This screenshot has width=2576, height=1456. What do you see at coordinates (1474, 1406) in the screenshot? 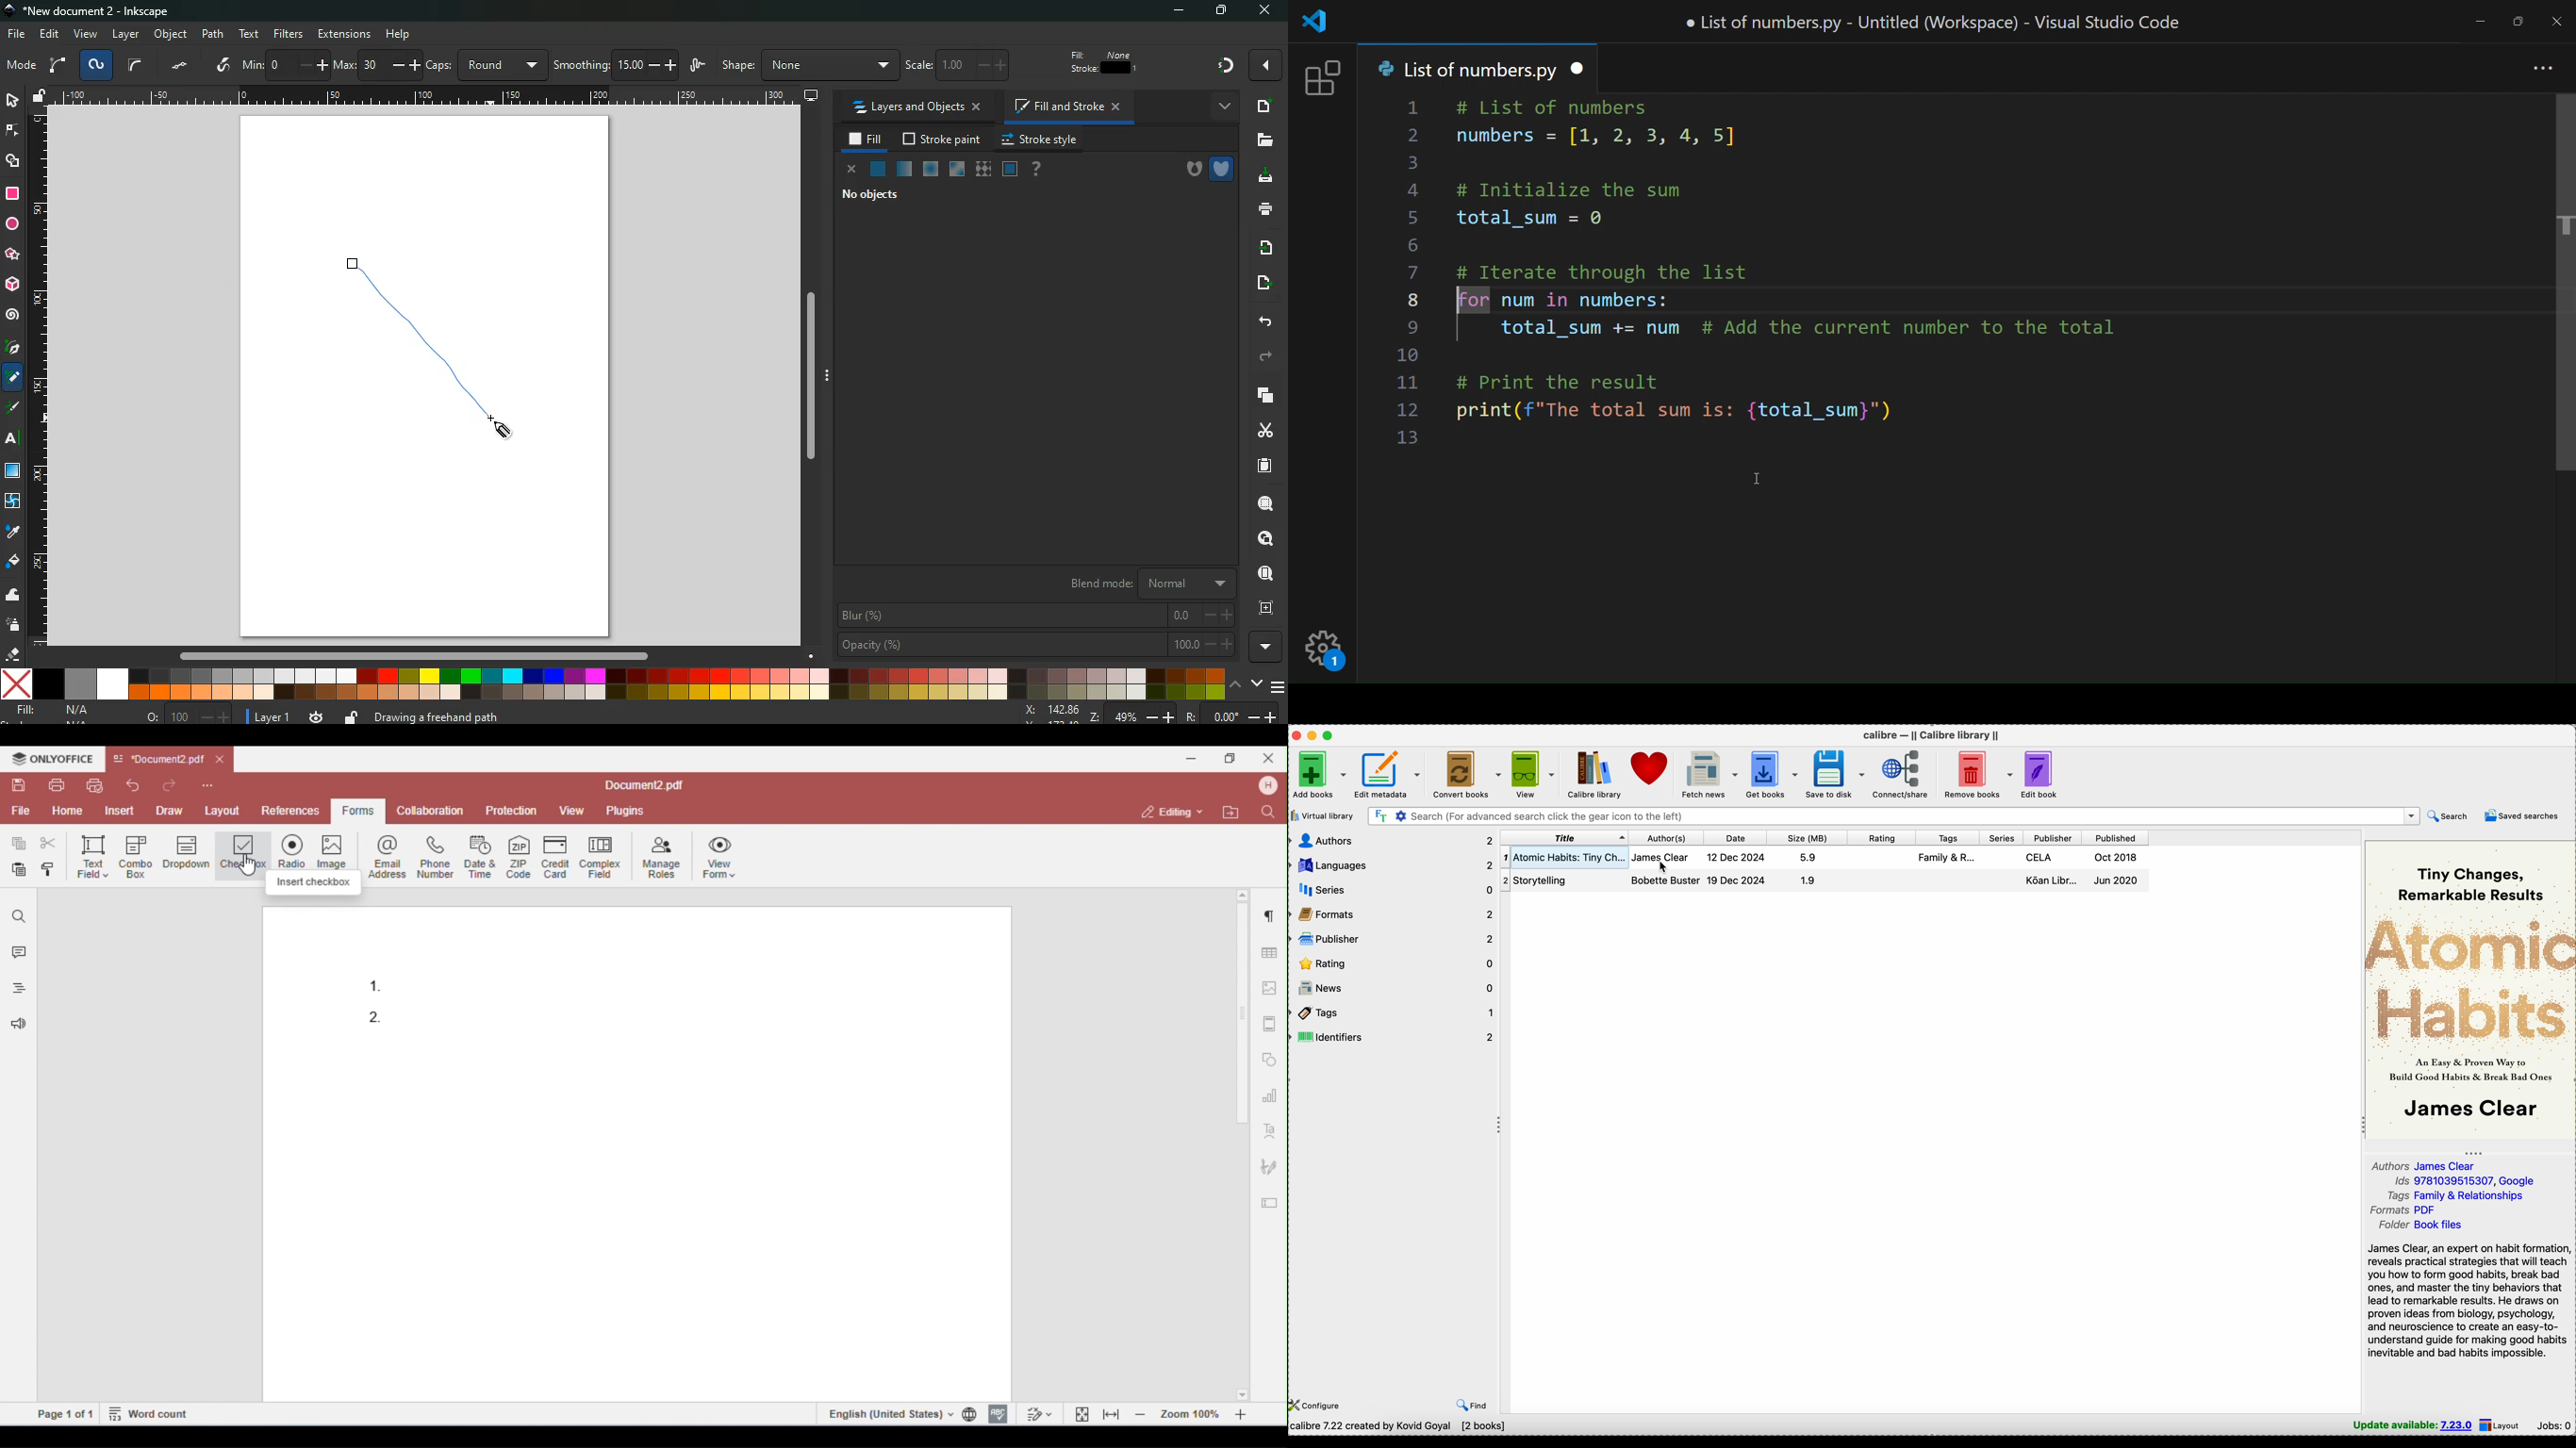
I see `find` at bounding box center [1474, 1406].